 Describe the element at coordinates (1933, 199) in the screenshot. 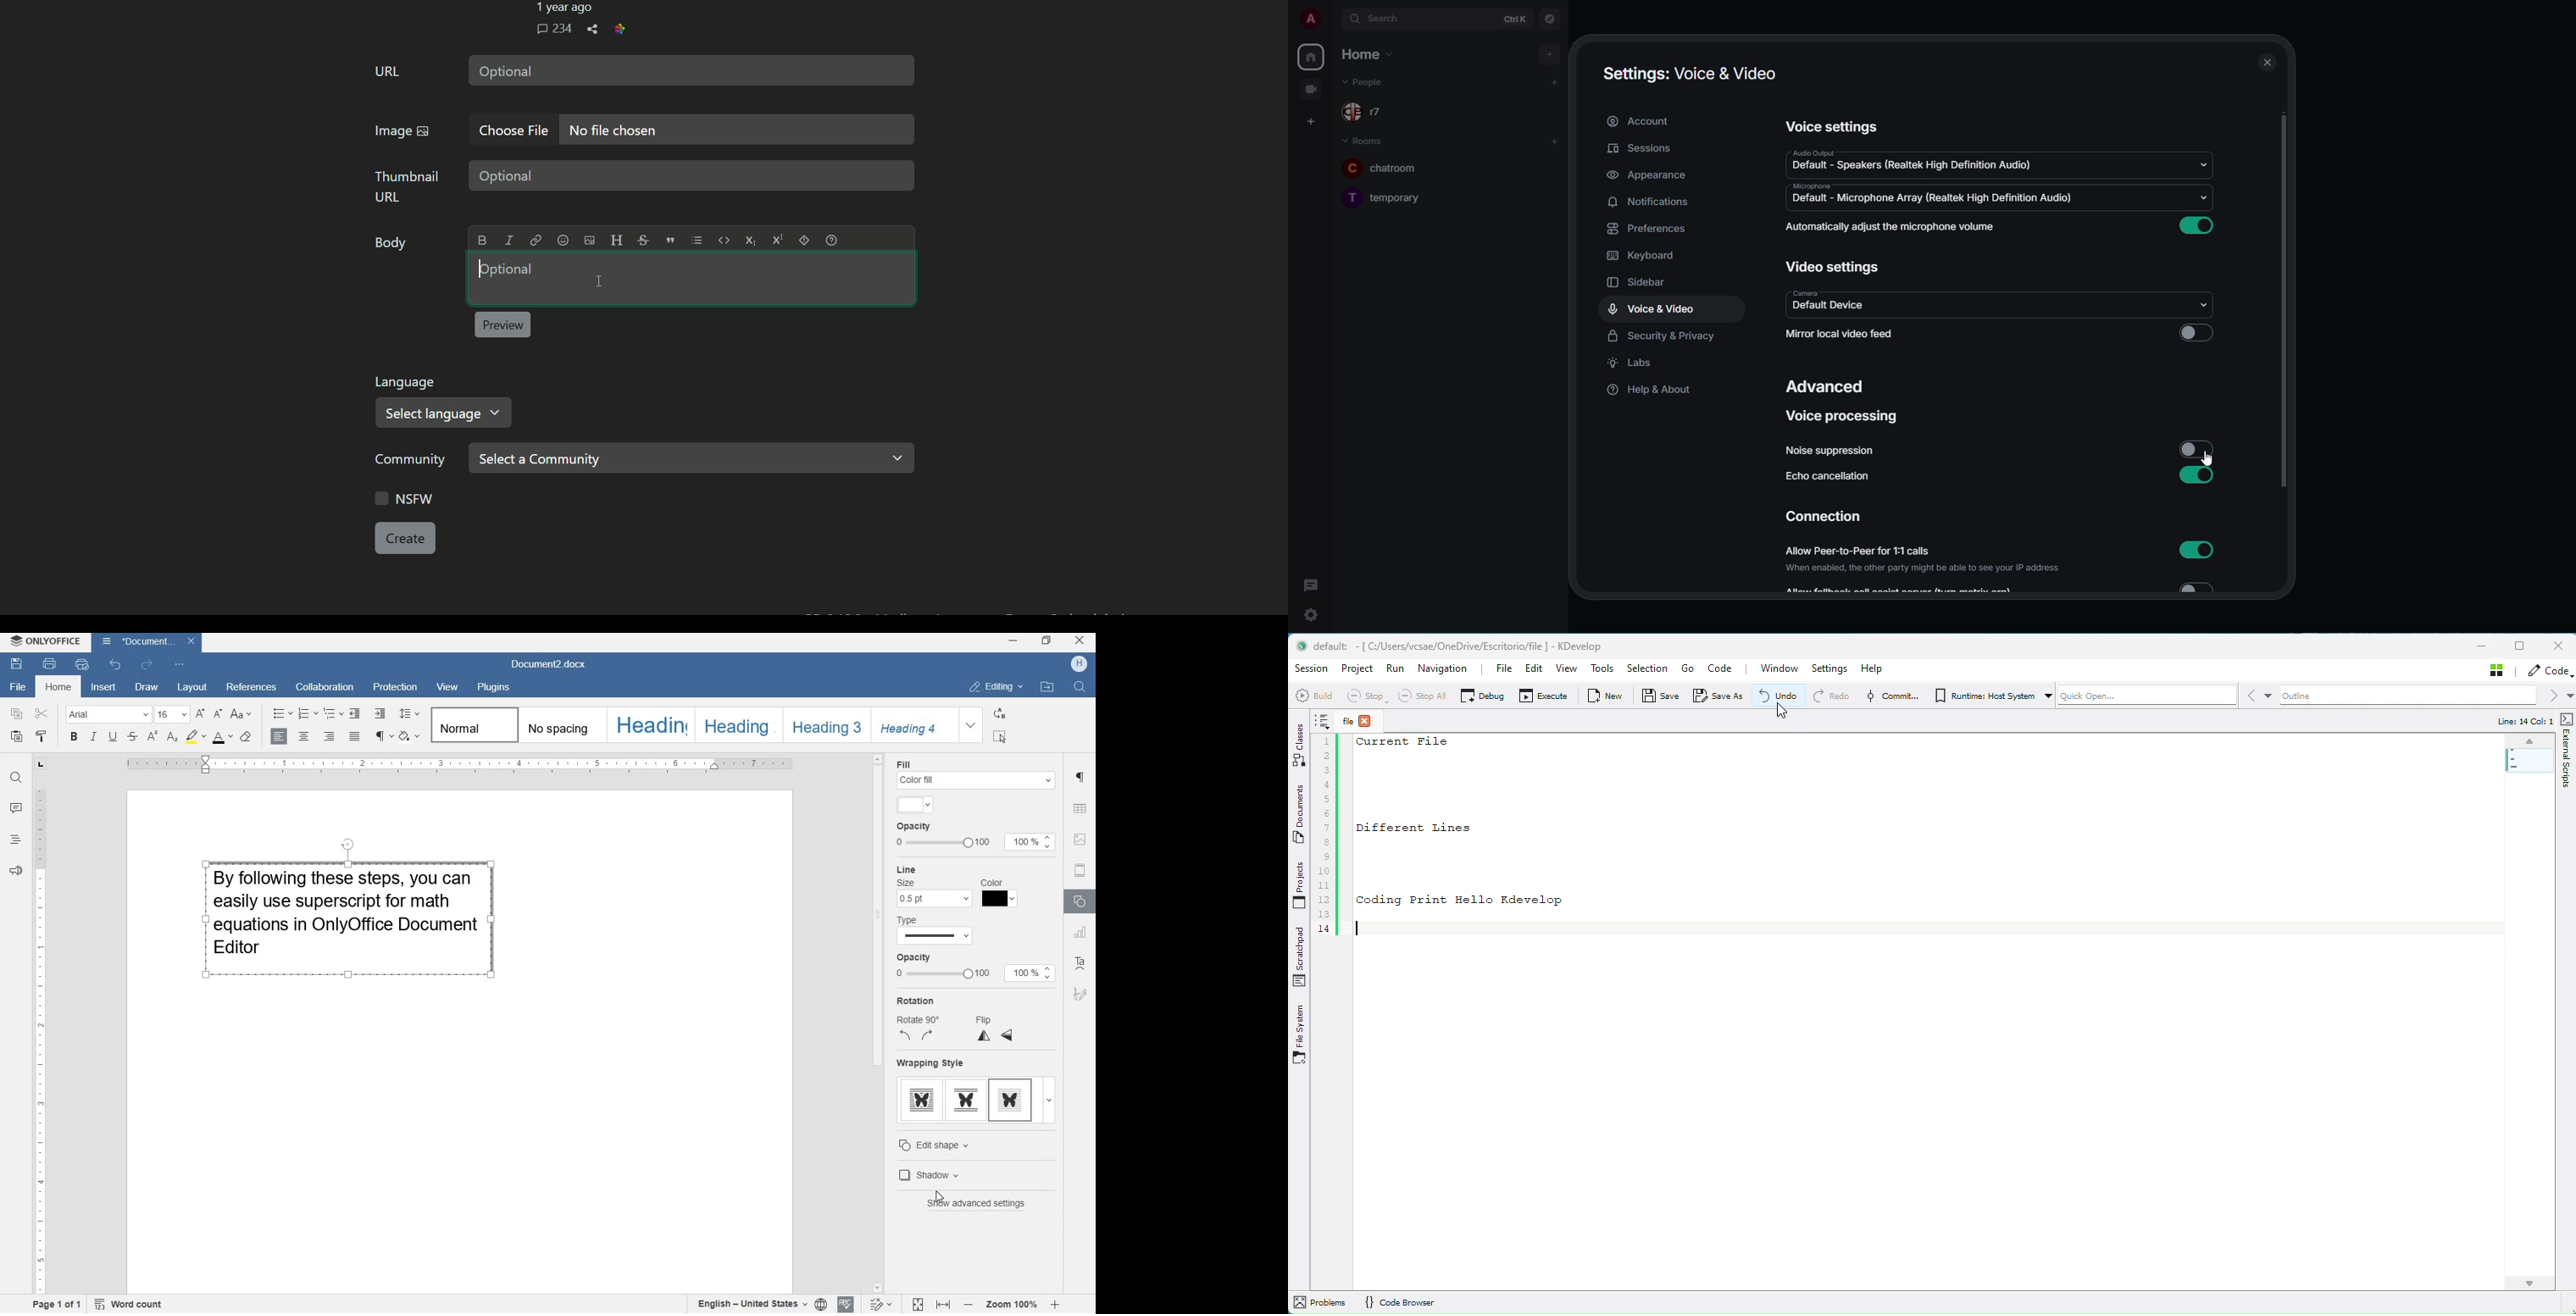

I see `default` at that location.